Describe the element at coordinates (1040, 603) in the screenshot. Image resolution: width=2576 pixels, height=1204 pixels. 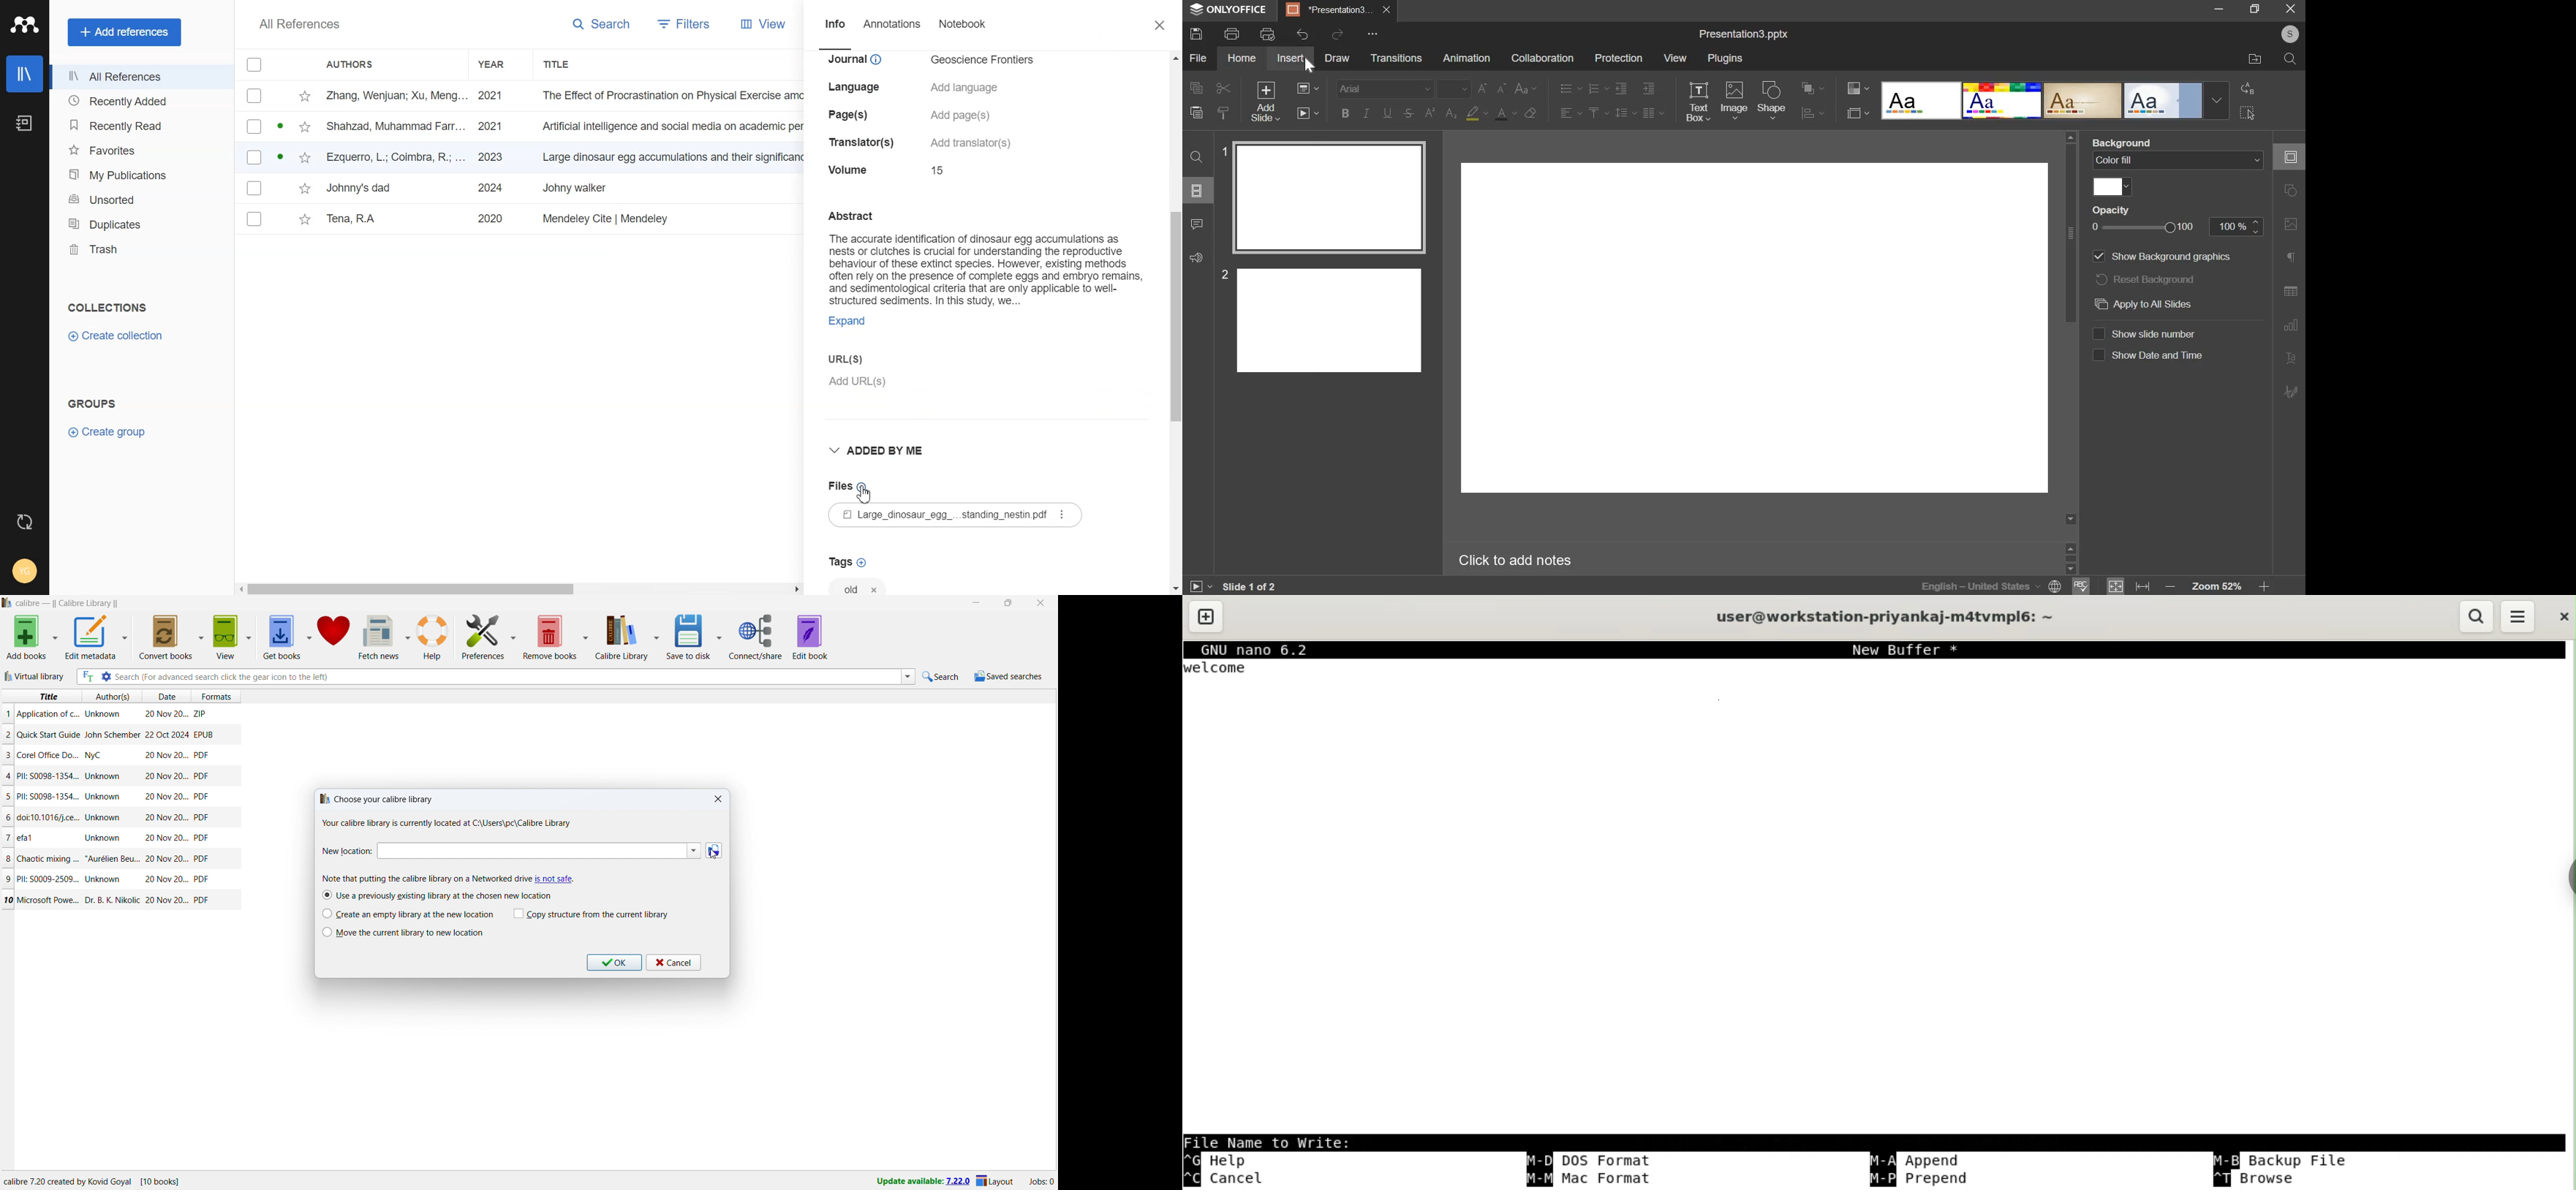
I see `close` at that location.